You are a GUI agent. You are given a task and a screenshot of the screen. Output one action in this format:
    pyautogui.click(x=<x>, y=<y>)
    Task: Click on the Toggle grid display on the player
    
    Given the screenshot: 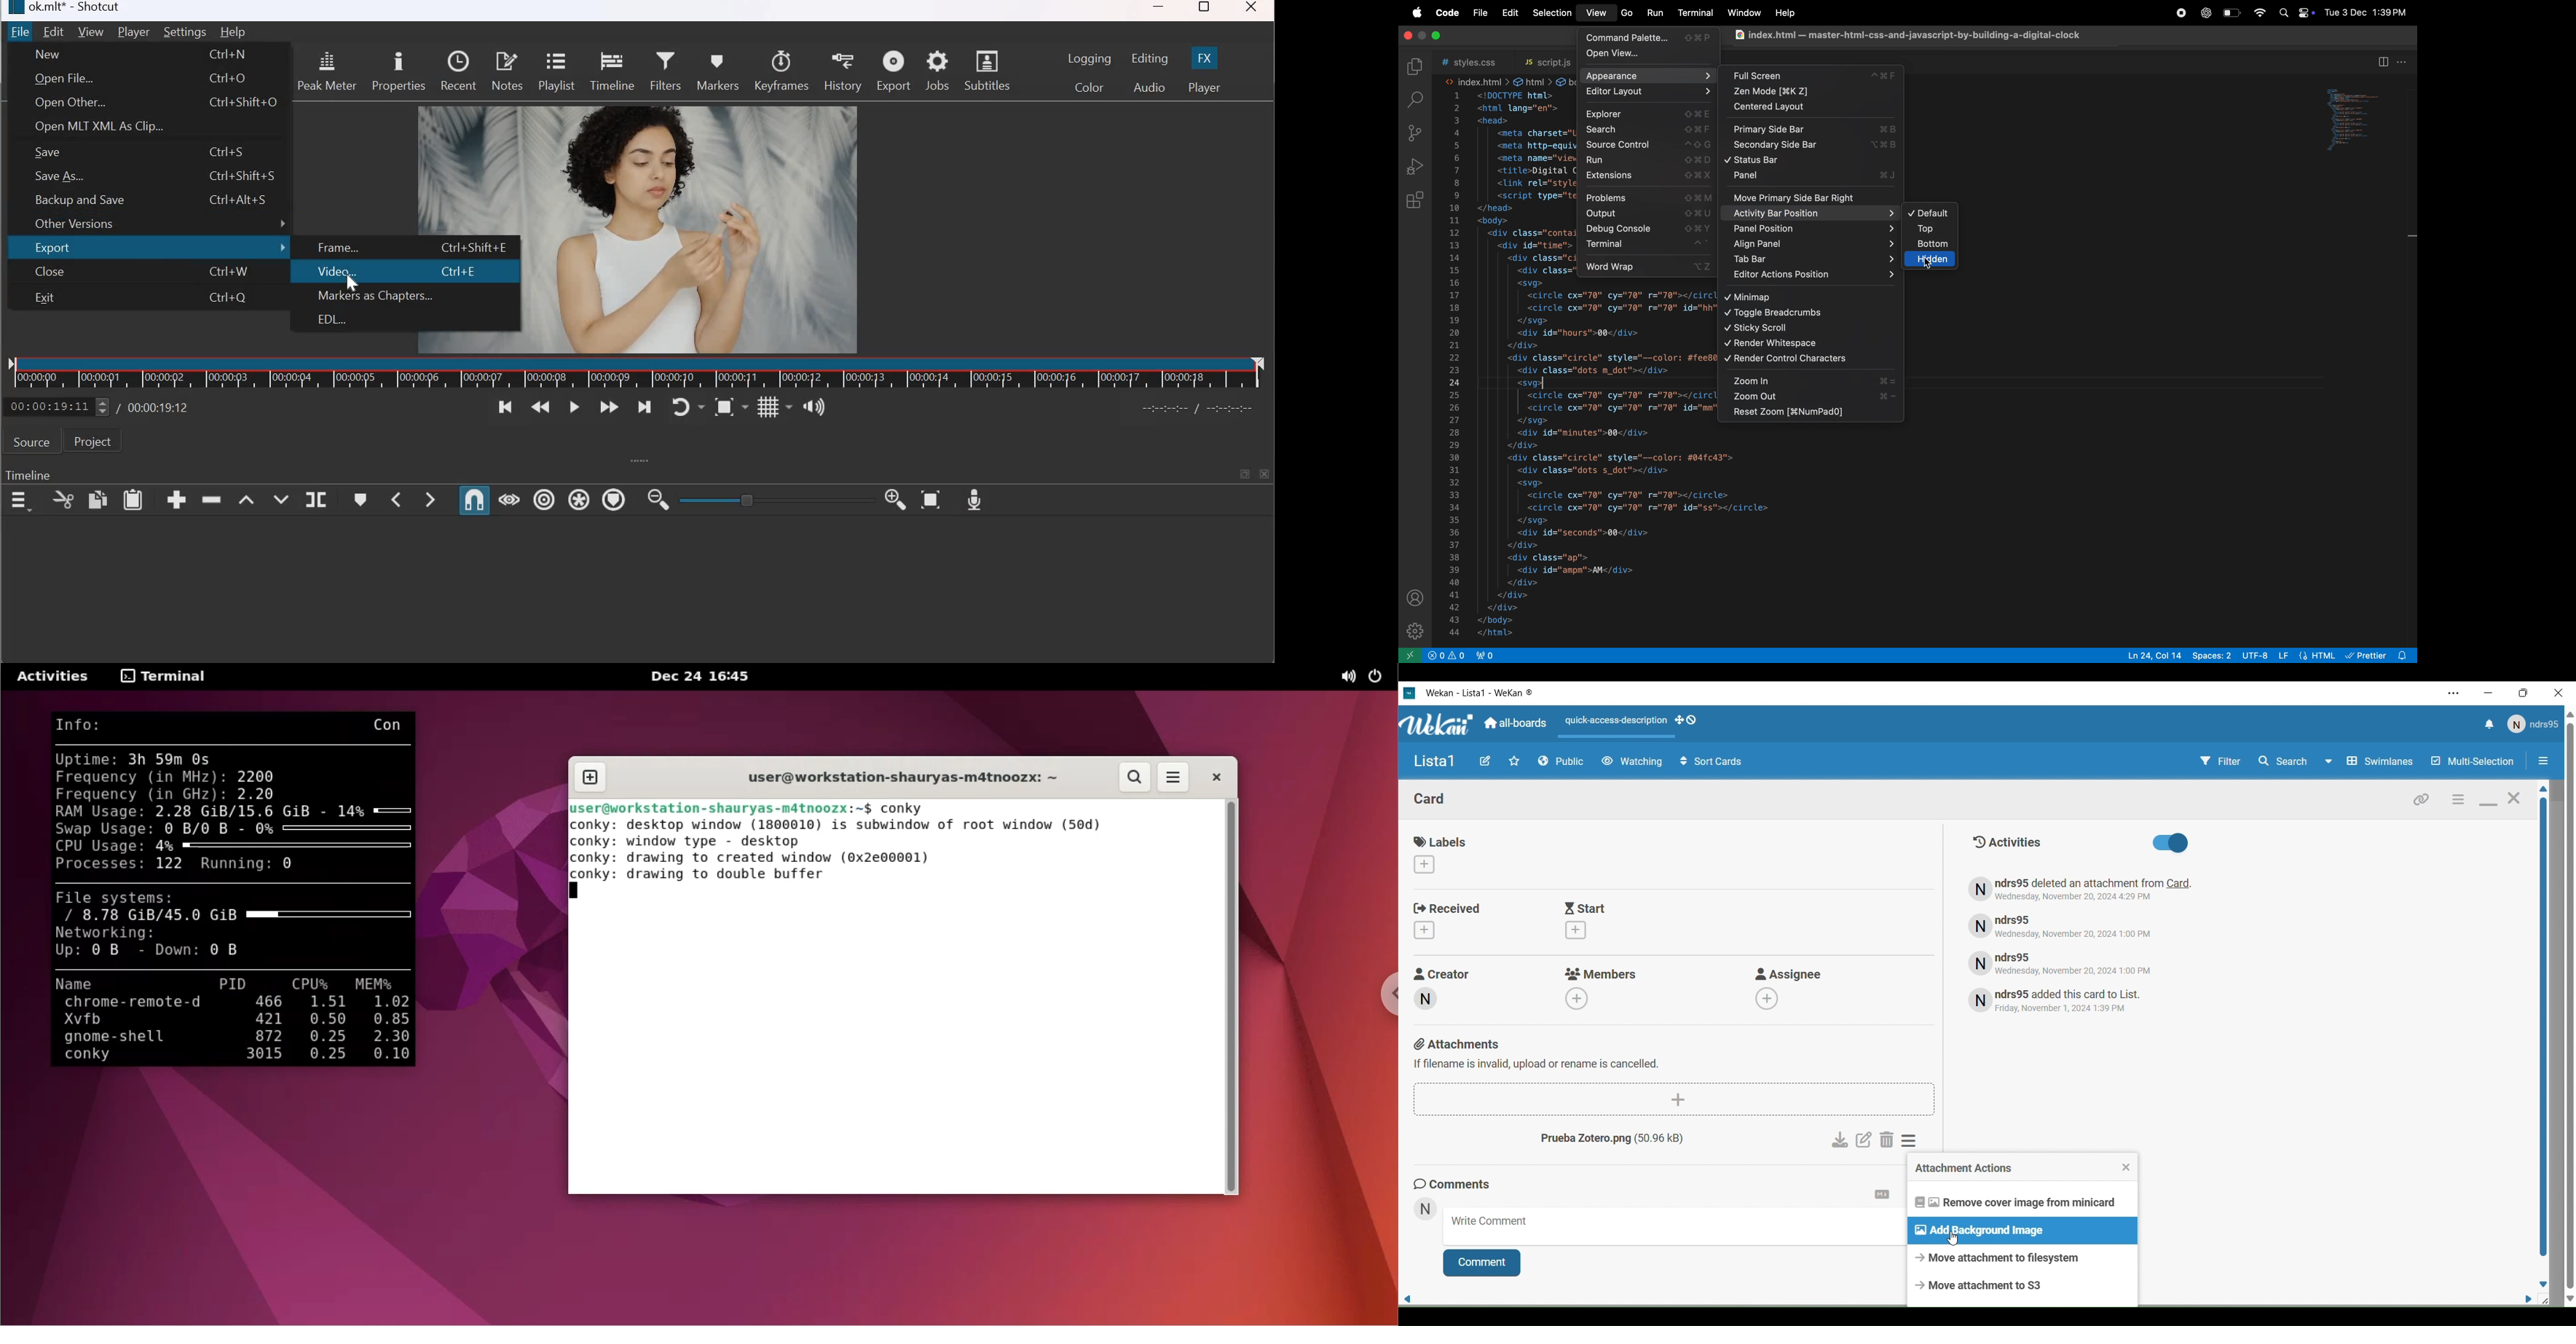 What is the action you would take?
    pyautogui.click(x=774, y=406)
    